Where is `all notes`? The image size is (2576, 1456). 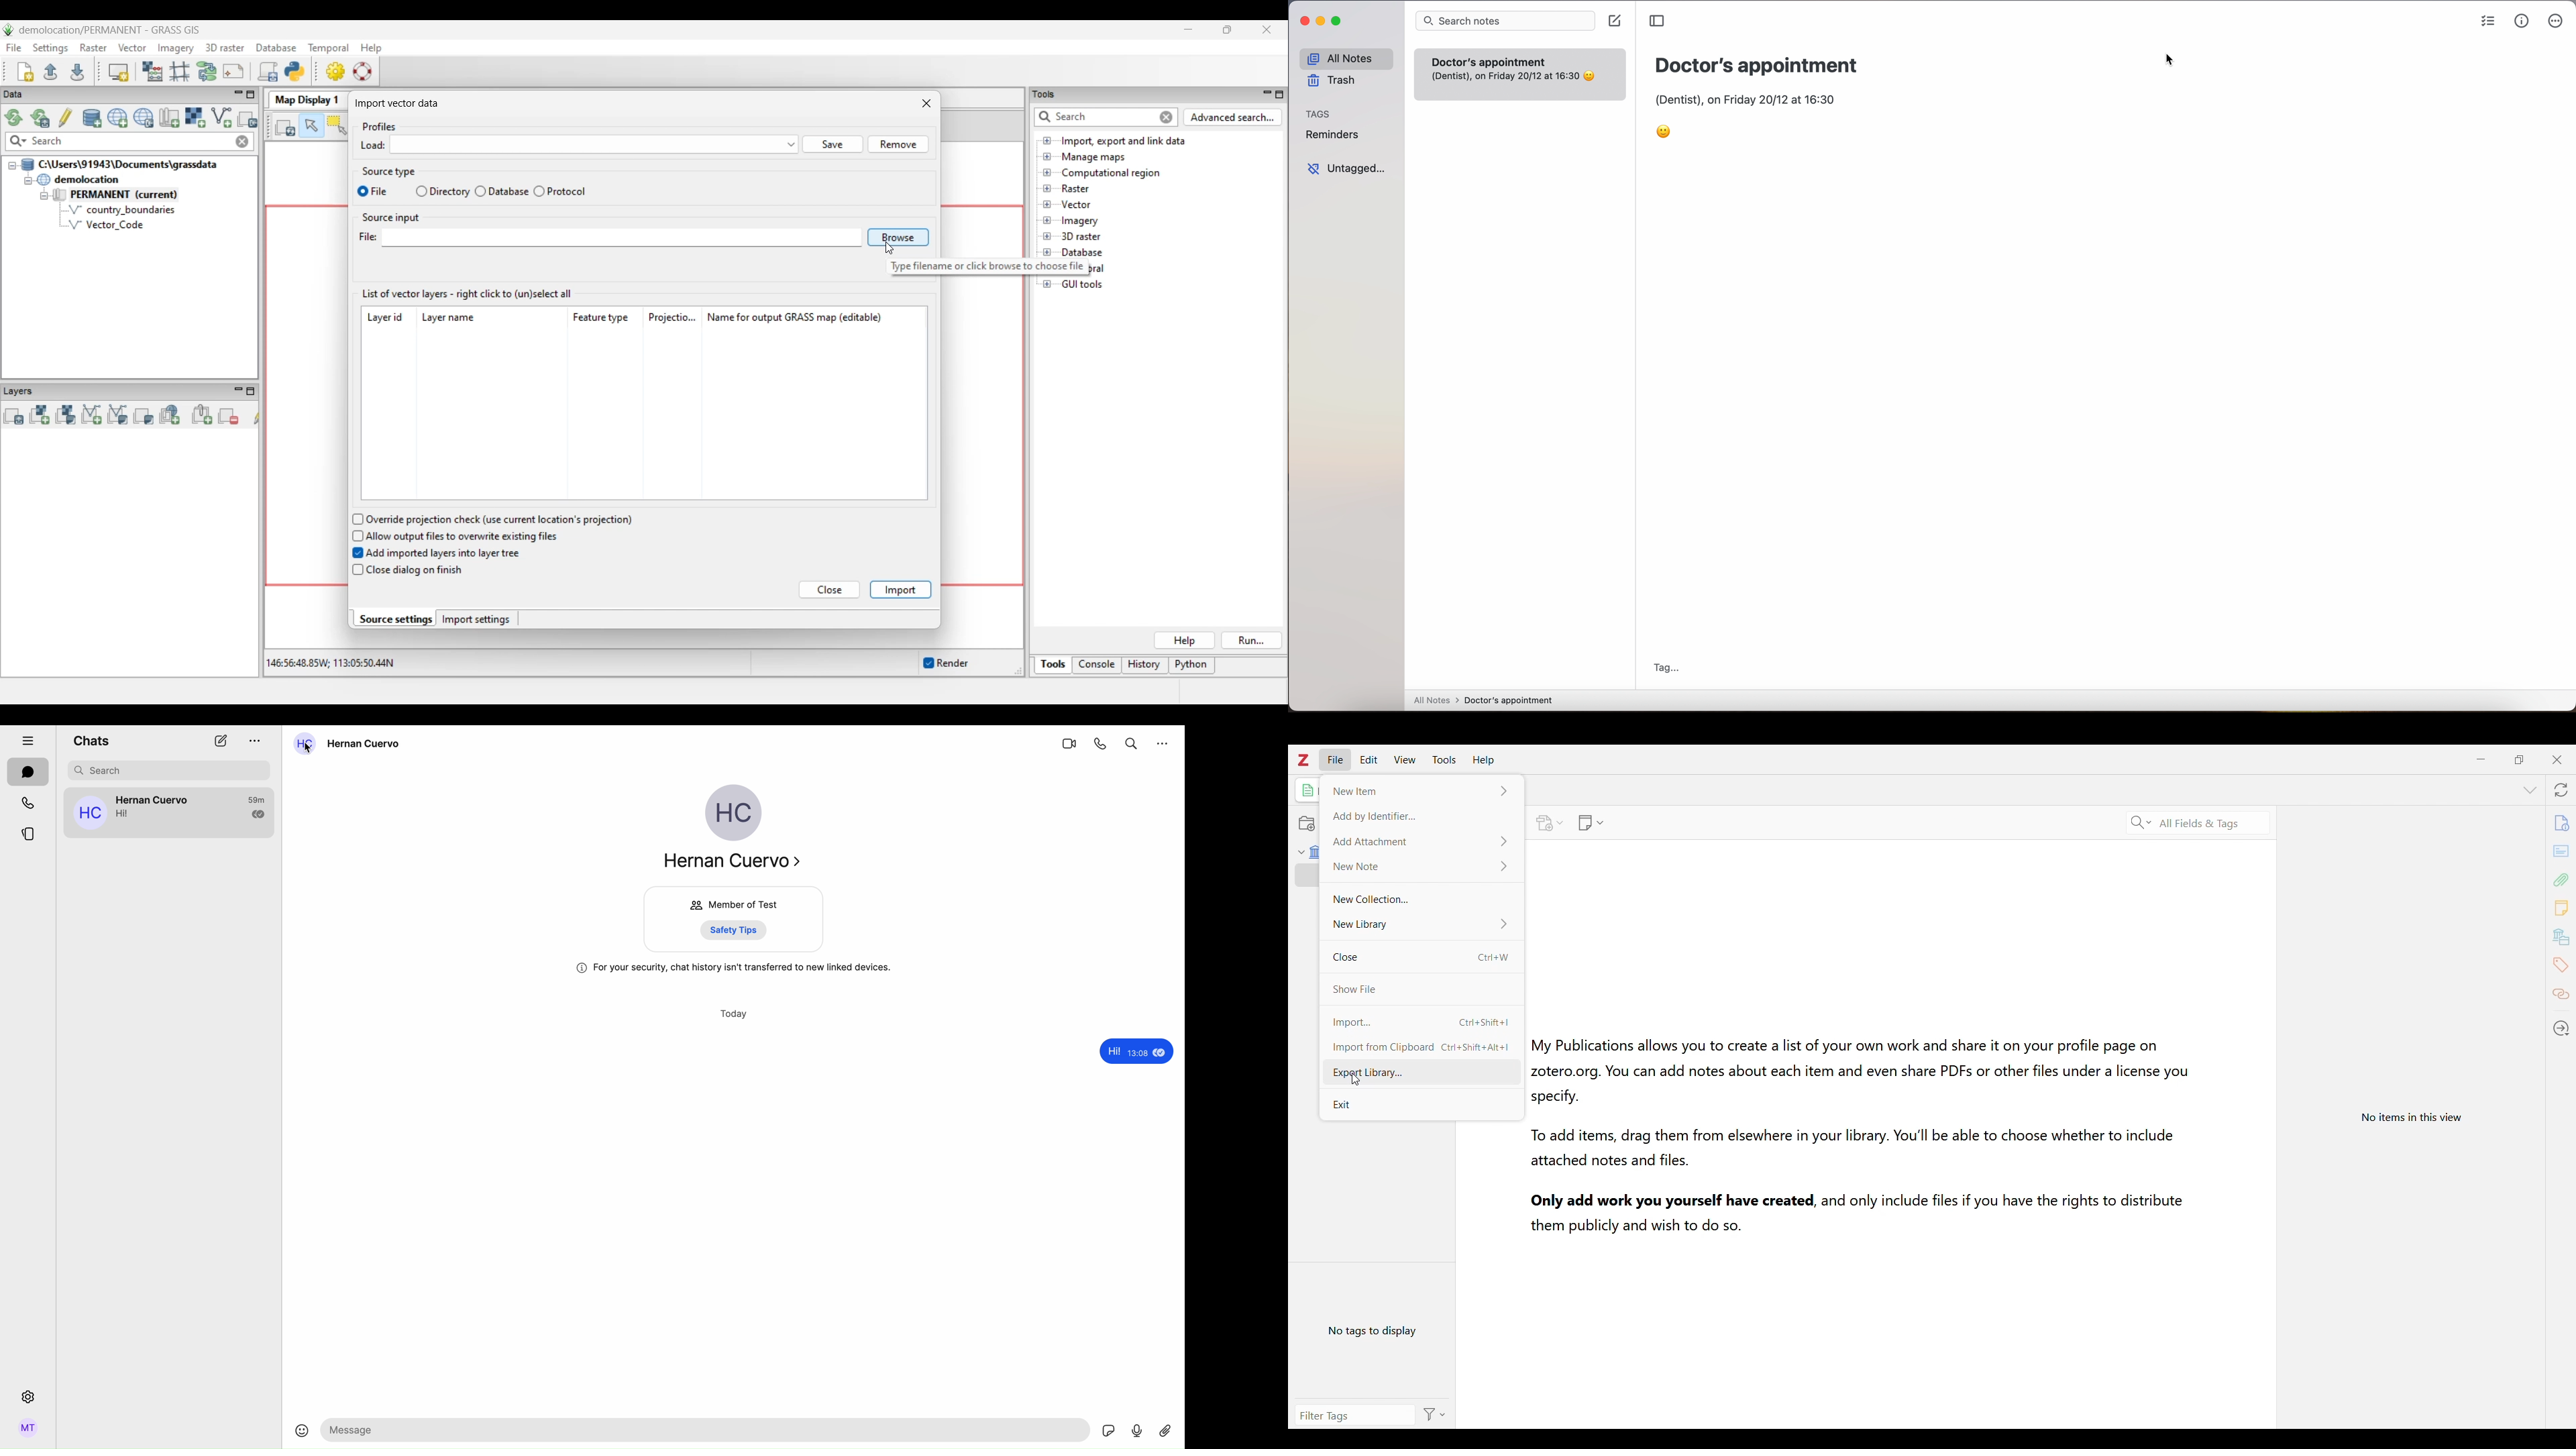
all notes is located at coordinates (1346, 58).